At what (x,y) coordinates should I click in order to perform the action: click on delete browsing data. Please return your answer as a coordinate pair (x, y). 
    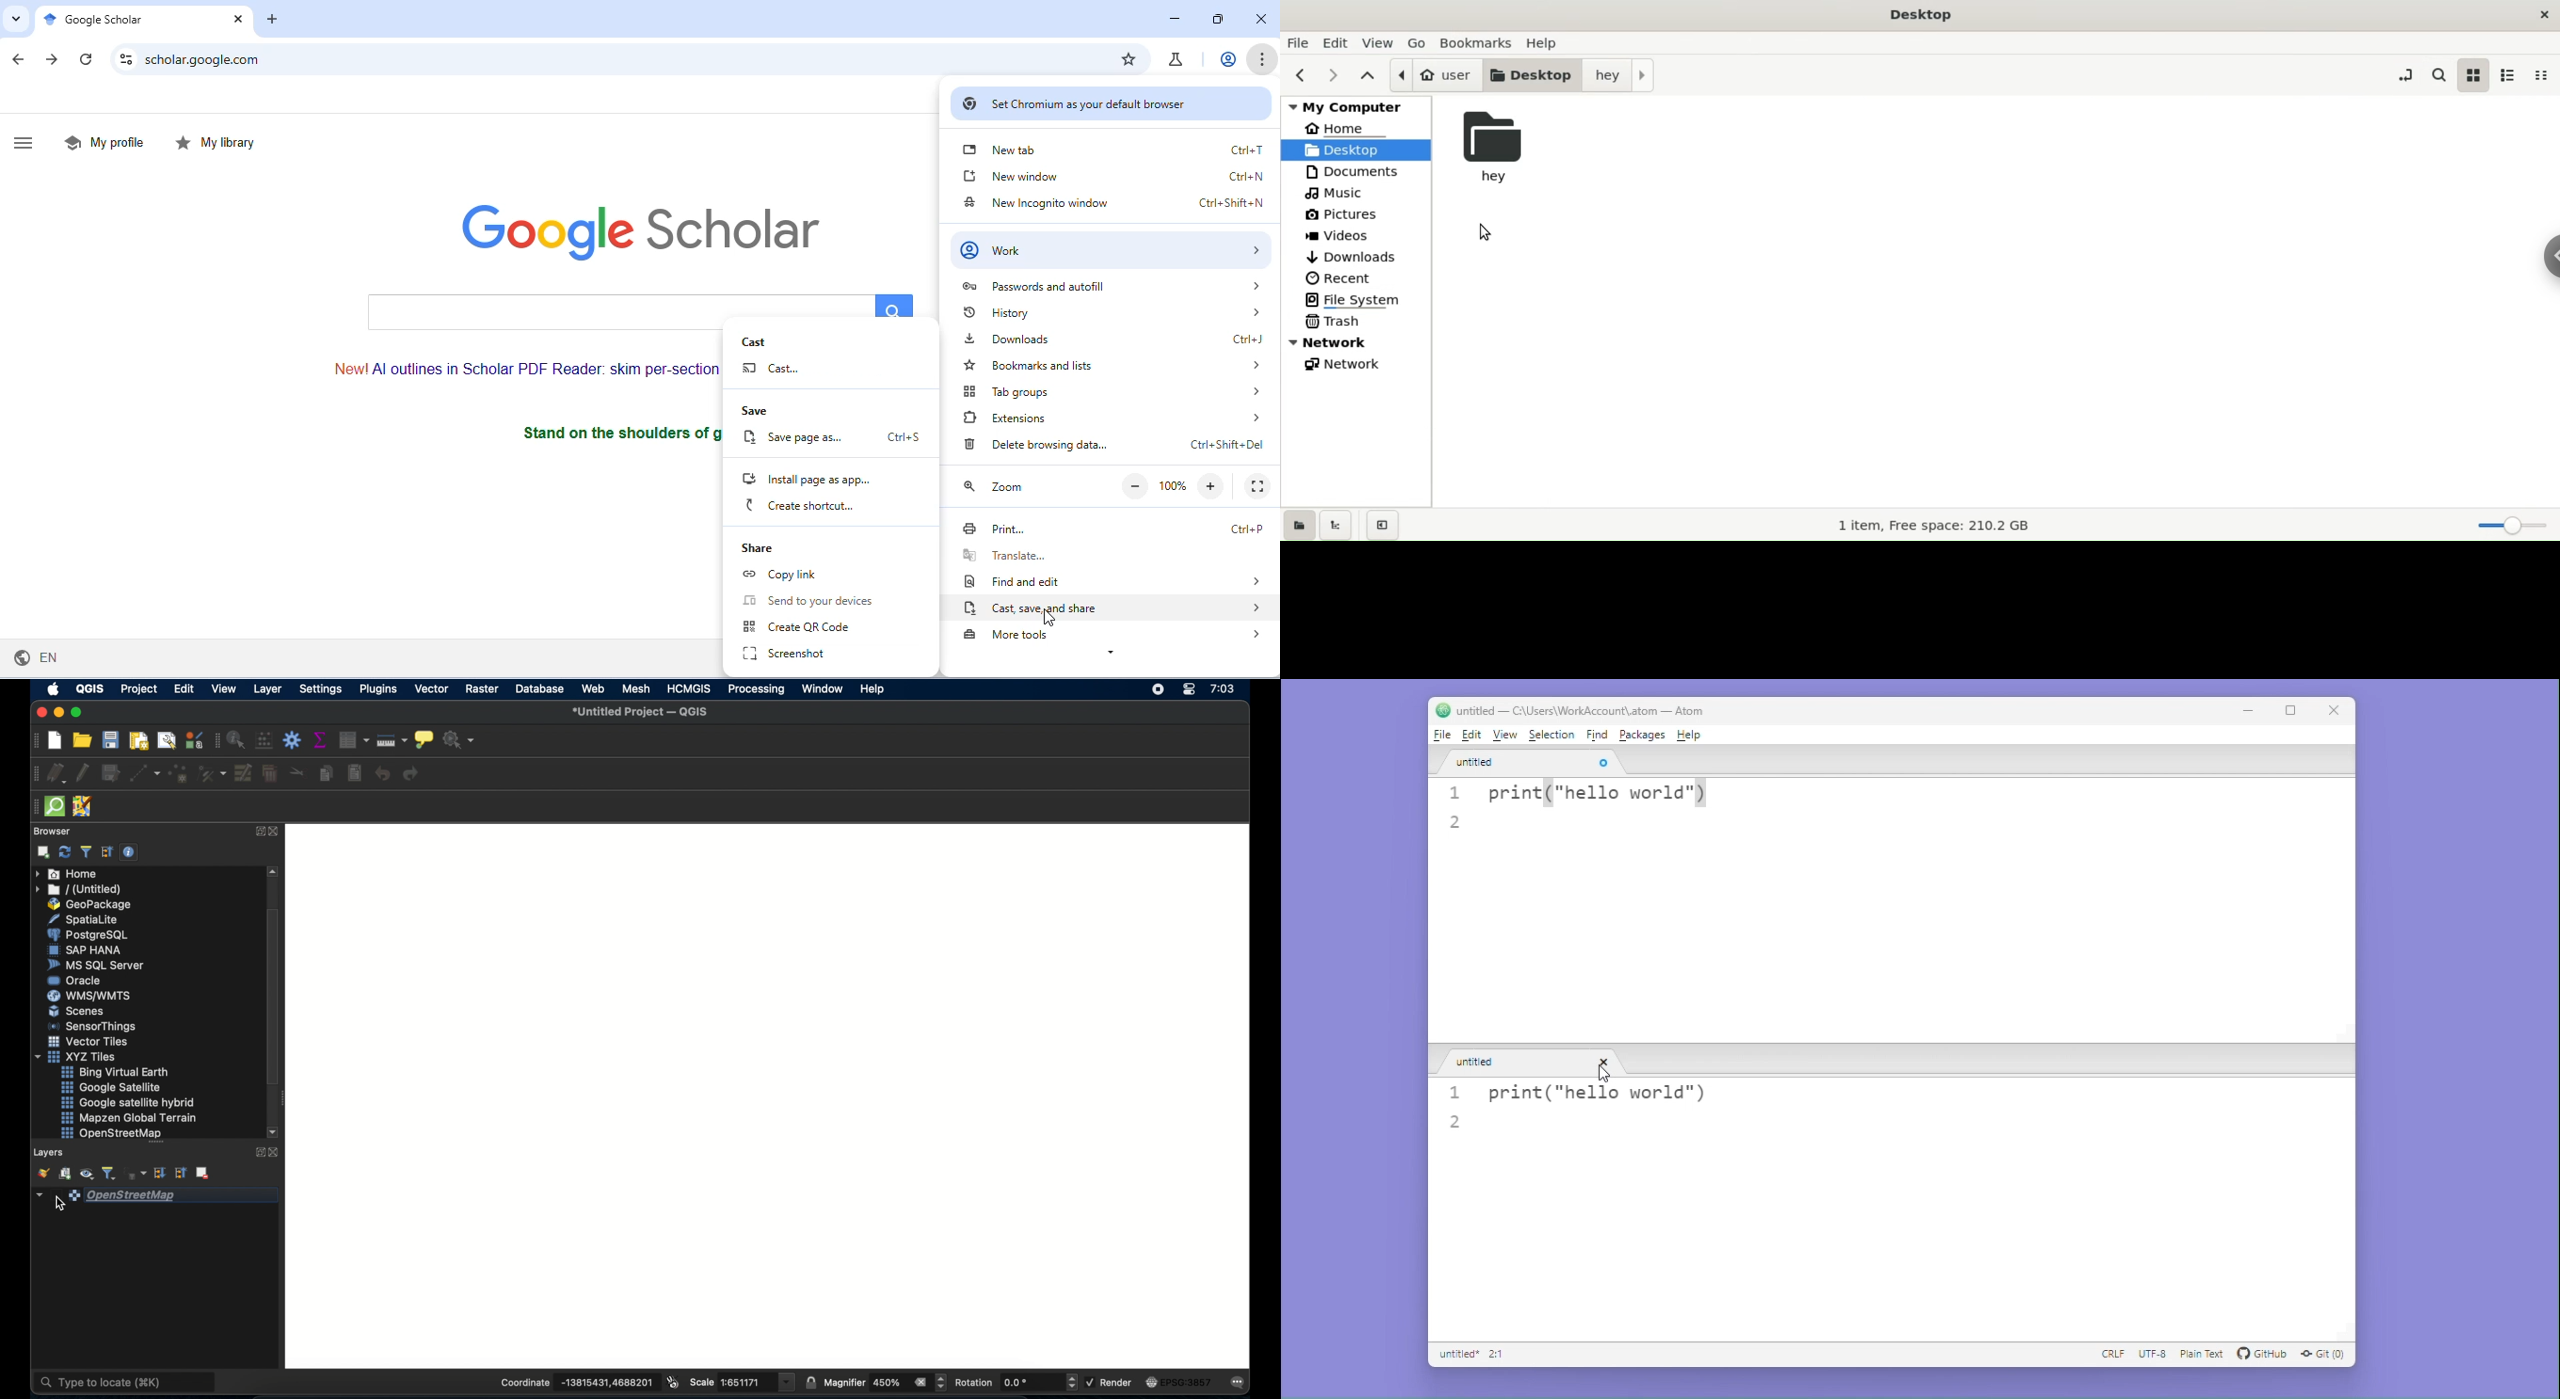
    Looking at the image, I should click on (1115, 444).